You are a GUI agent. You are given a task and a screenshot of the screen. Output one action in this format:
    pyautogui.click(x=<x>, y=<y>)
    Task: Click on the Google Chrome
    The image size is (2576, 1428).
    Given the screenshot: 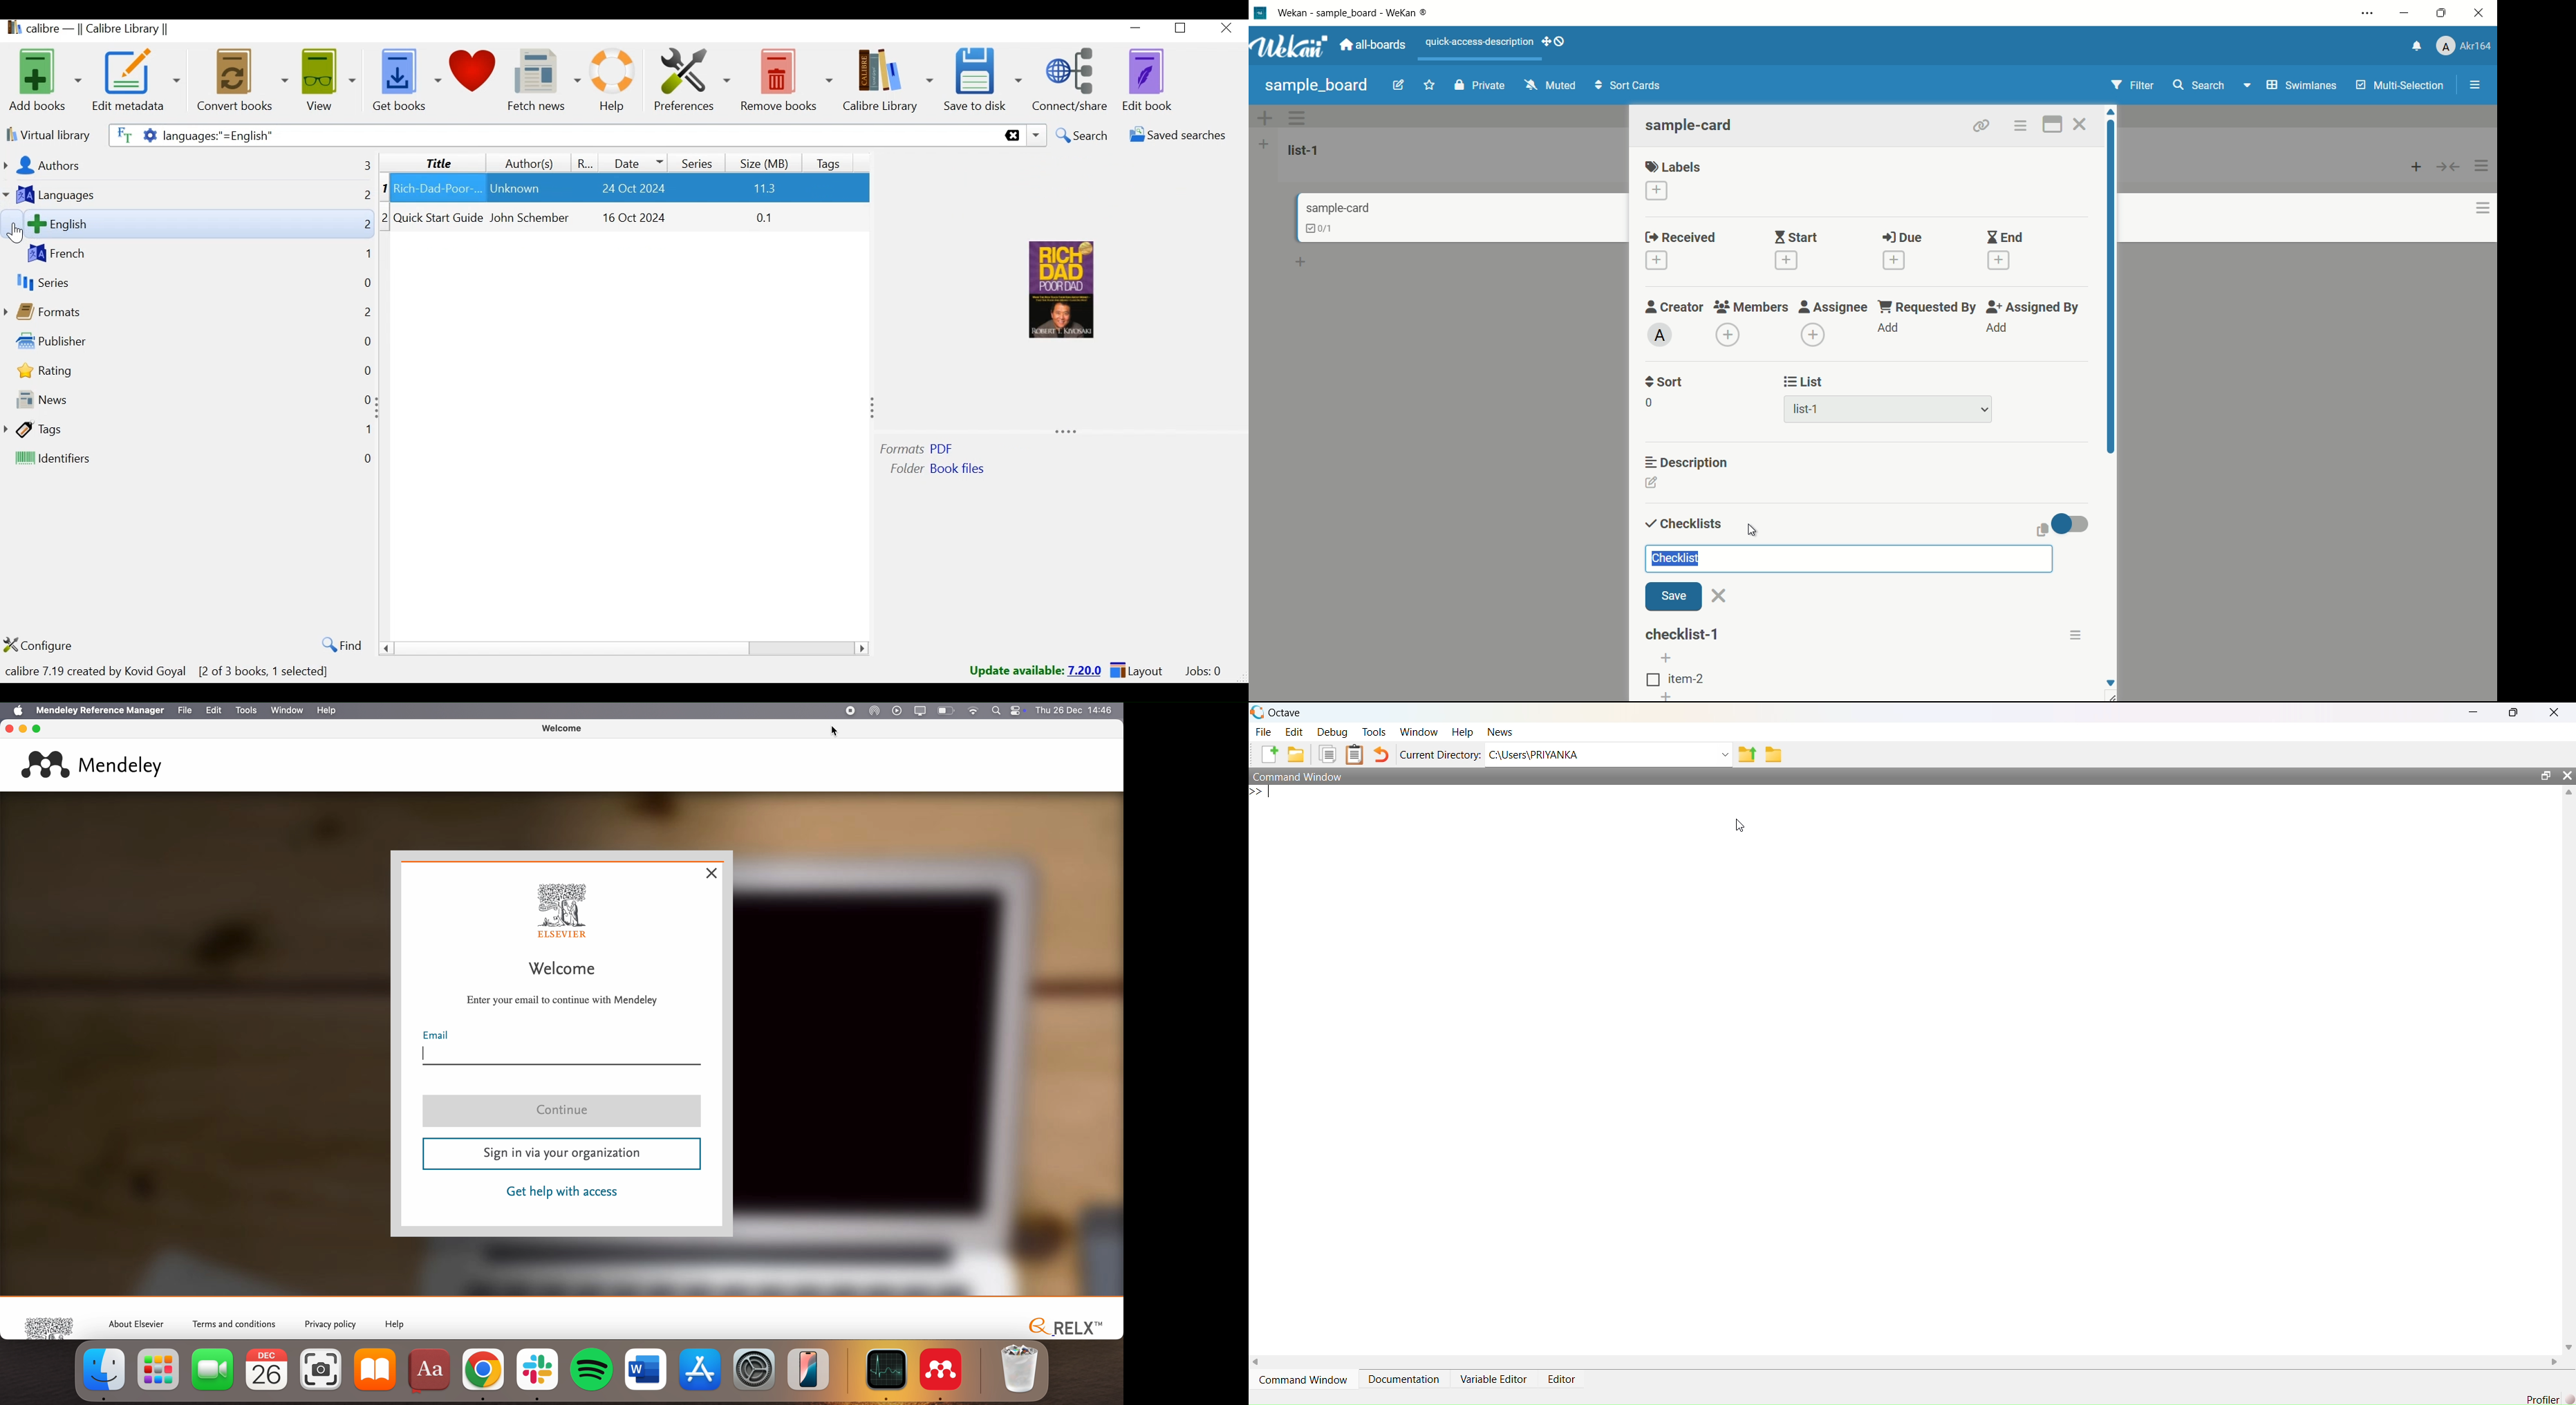 What is the action you would take?
    pyautogui.click(x=483, y=1375)
    